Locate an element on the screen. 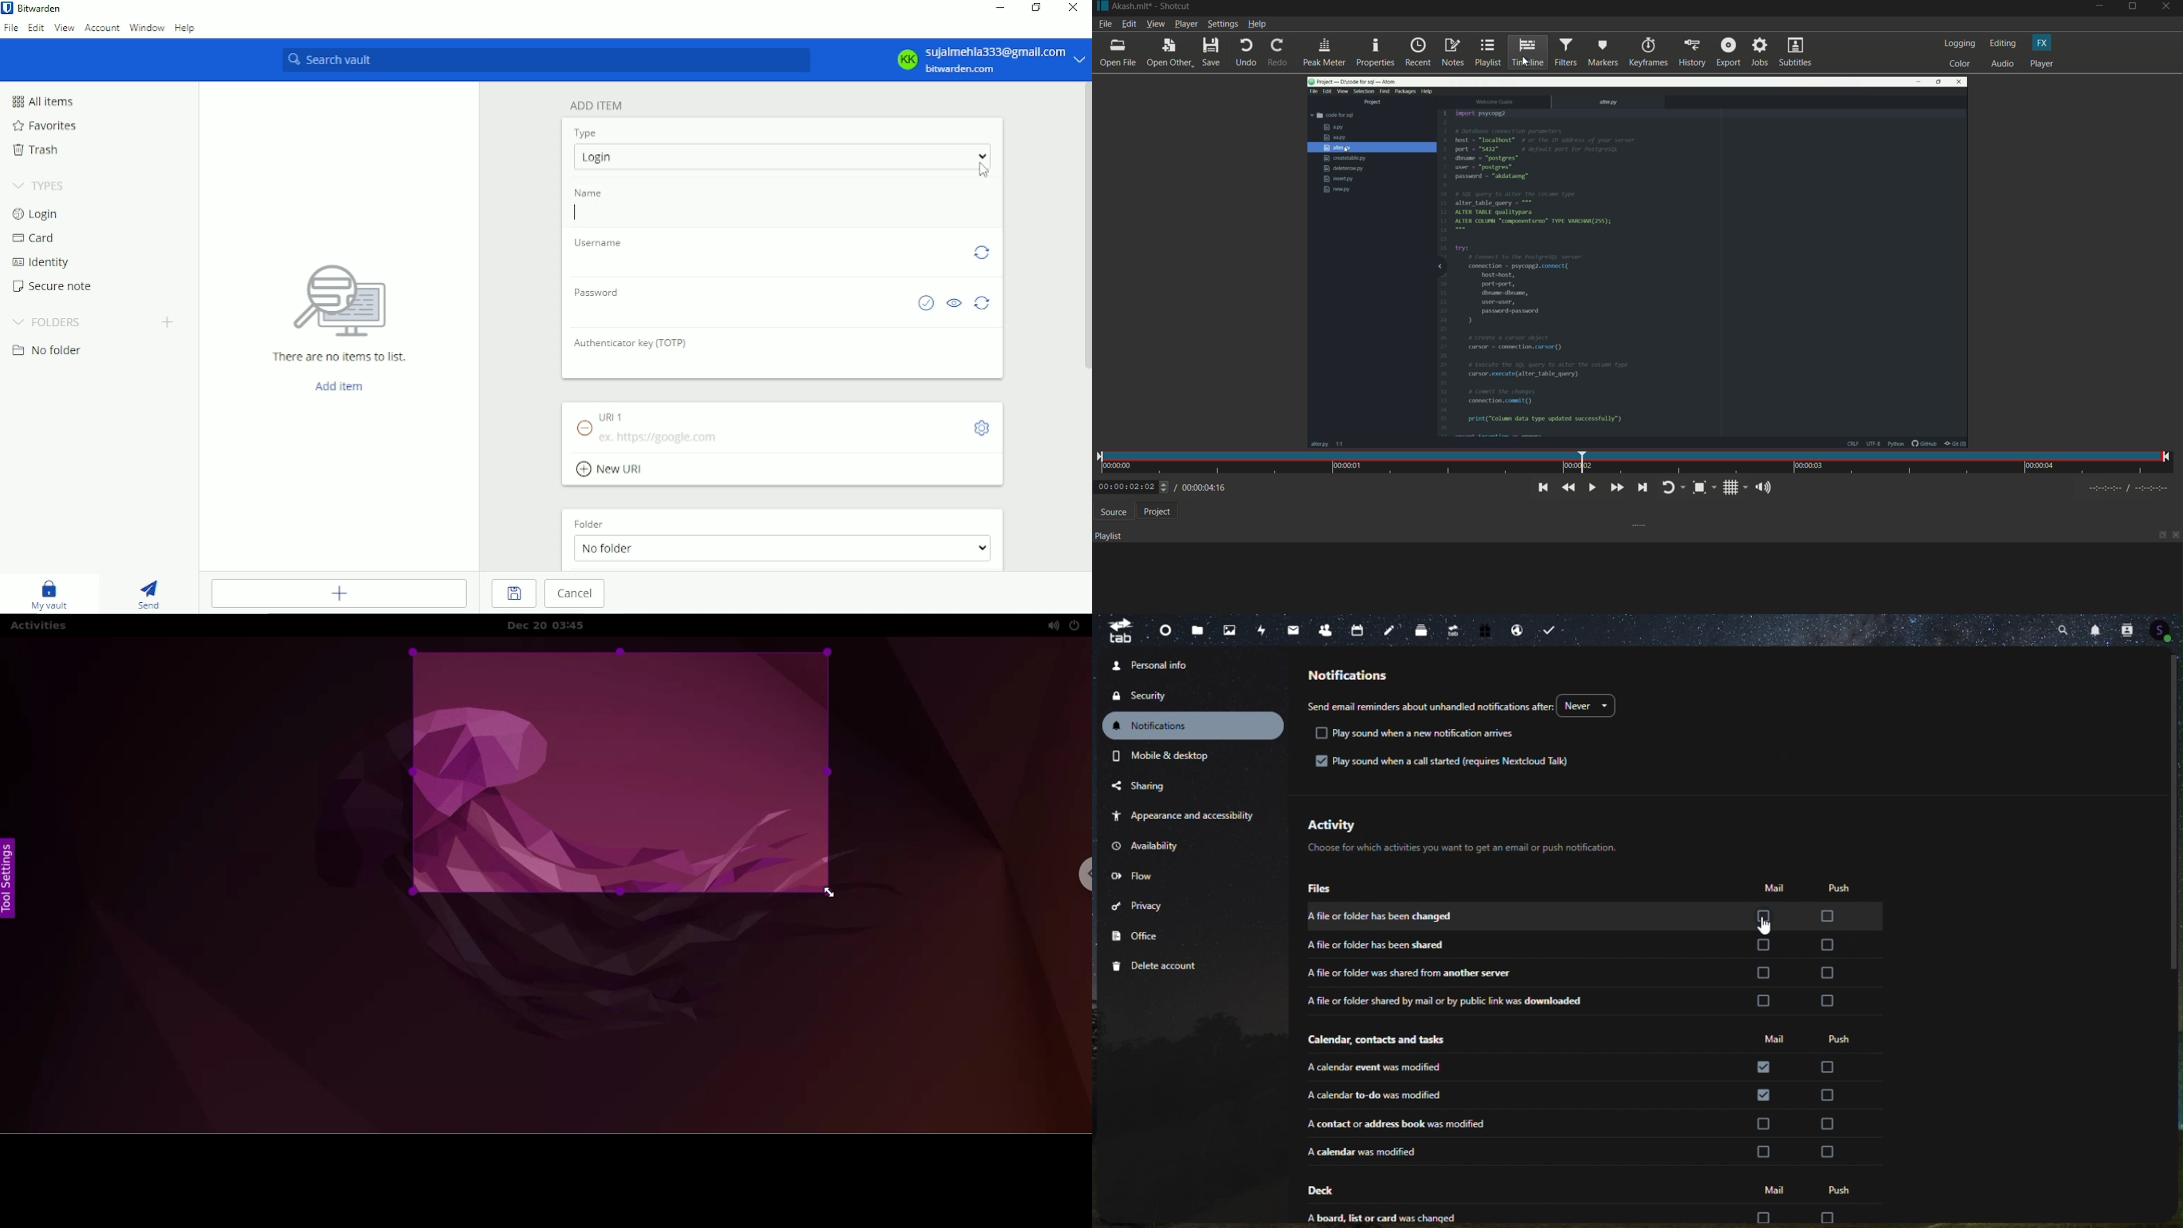 The image size is (2184, 1232). quickly play forward is located at coordinates (1615, 488).